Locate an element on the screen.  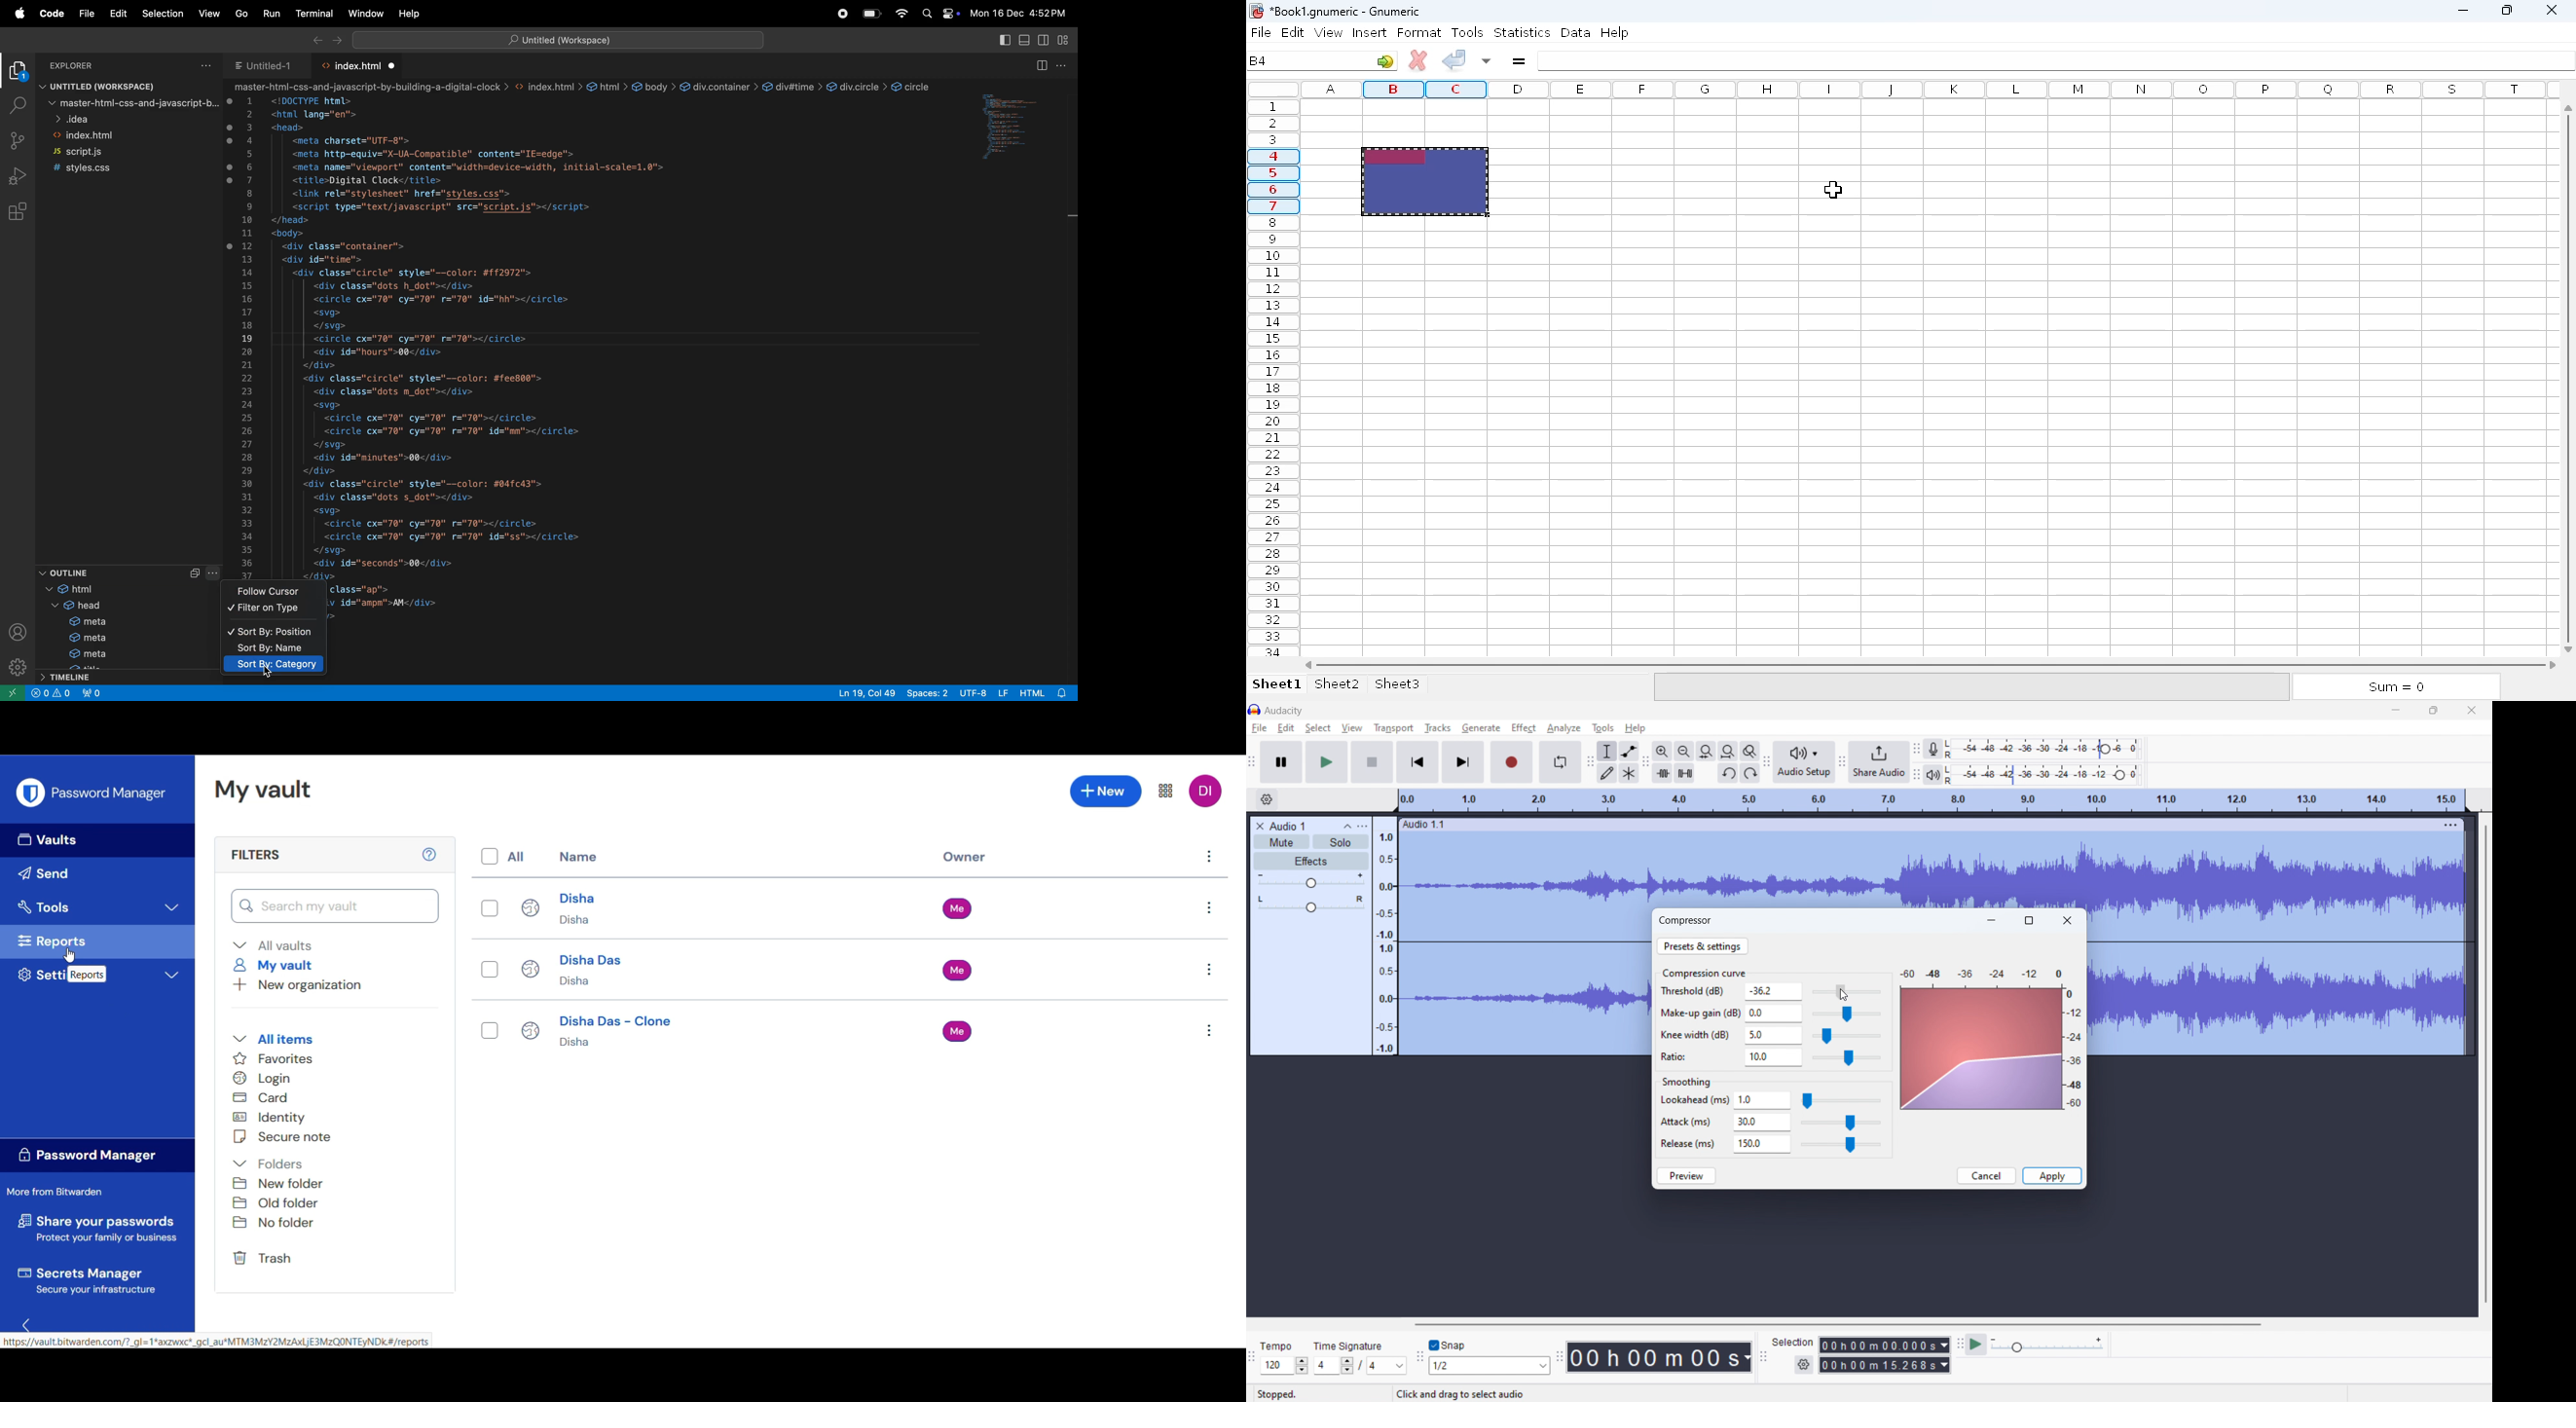
recording meter is located at coordinates (1938, 748).